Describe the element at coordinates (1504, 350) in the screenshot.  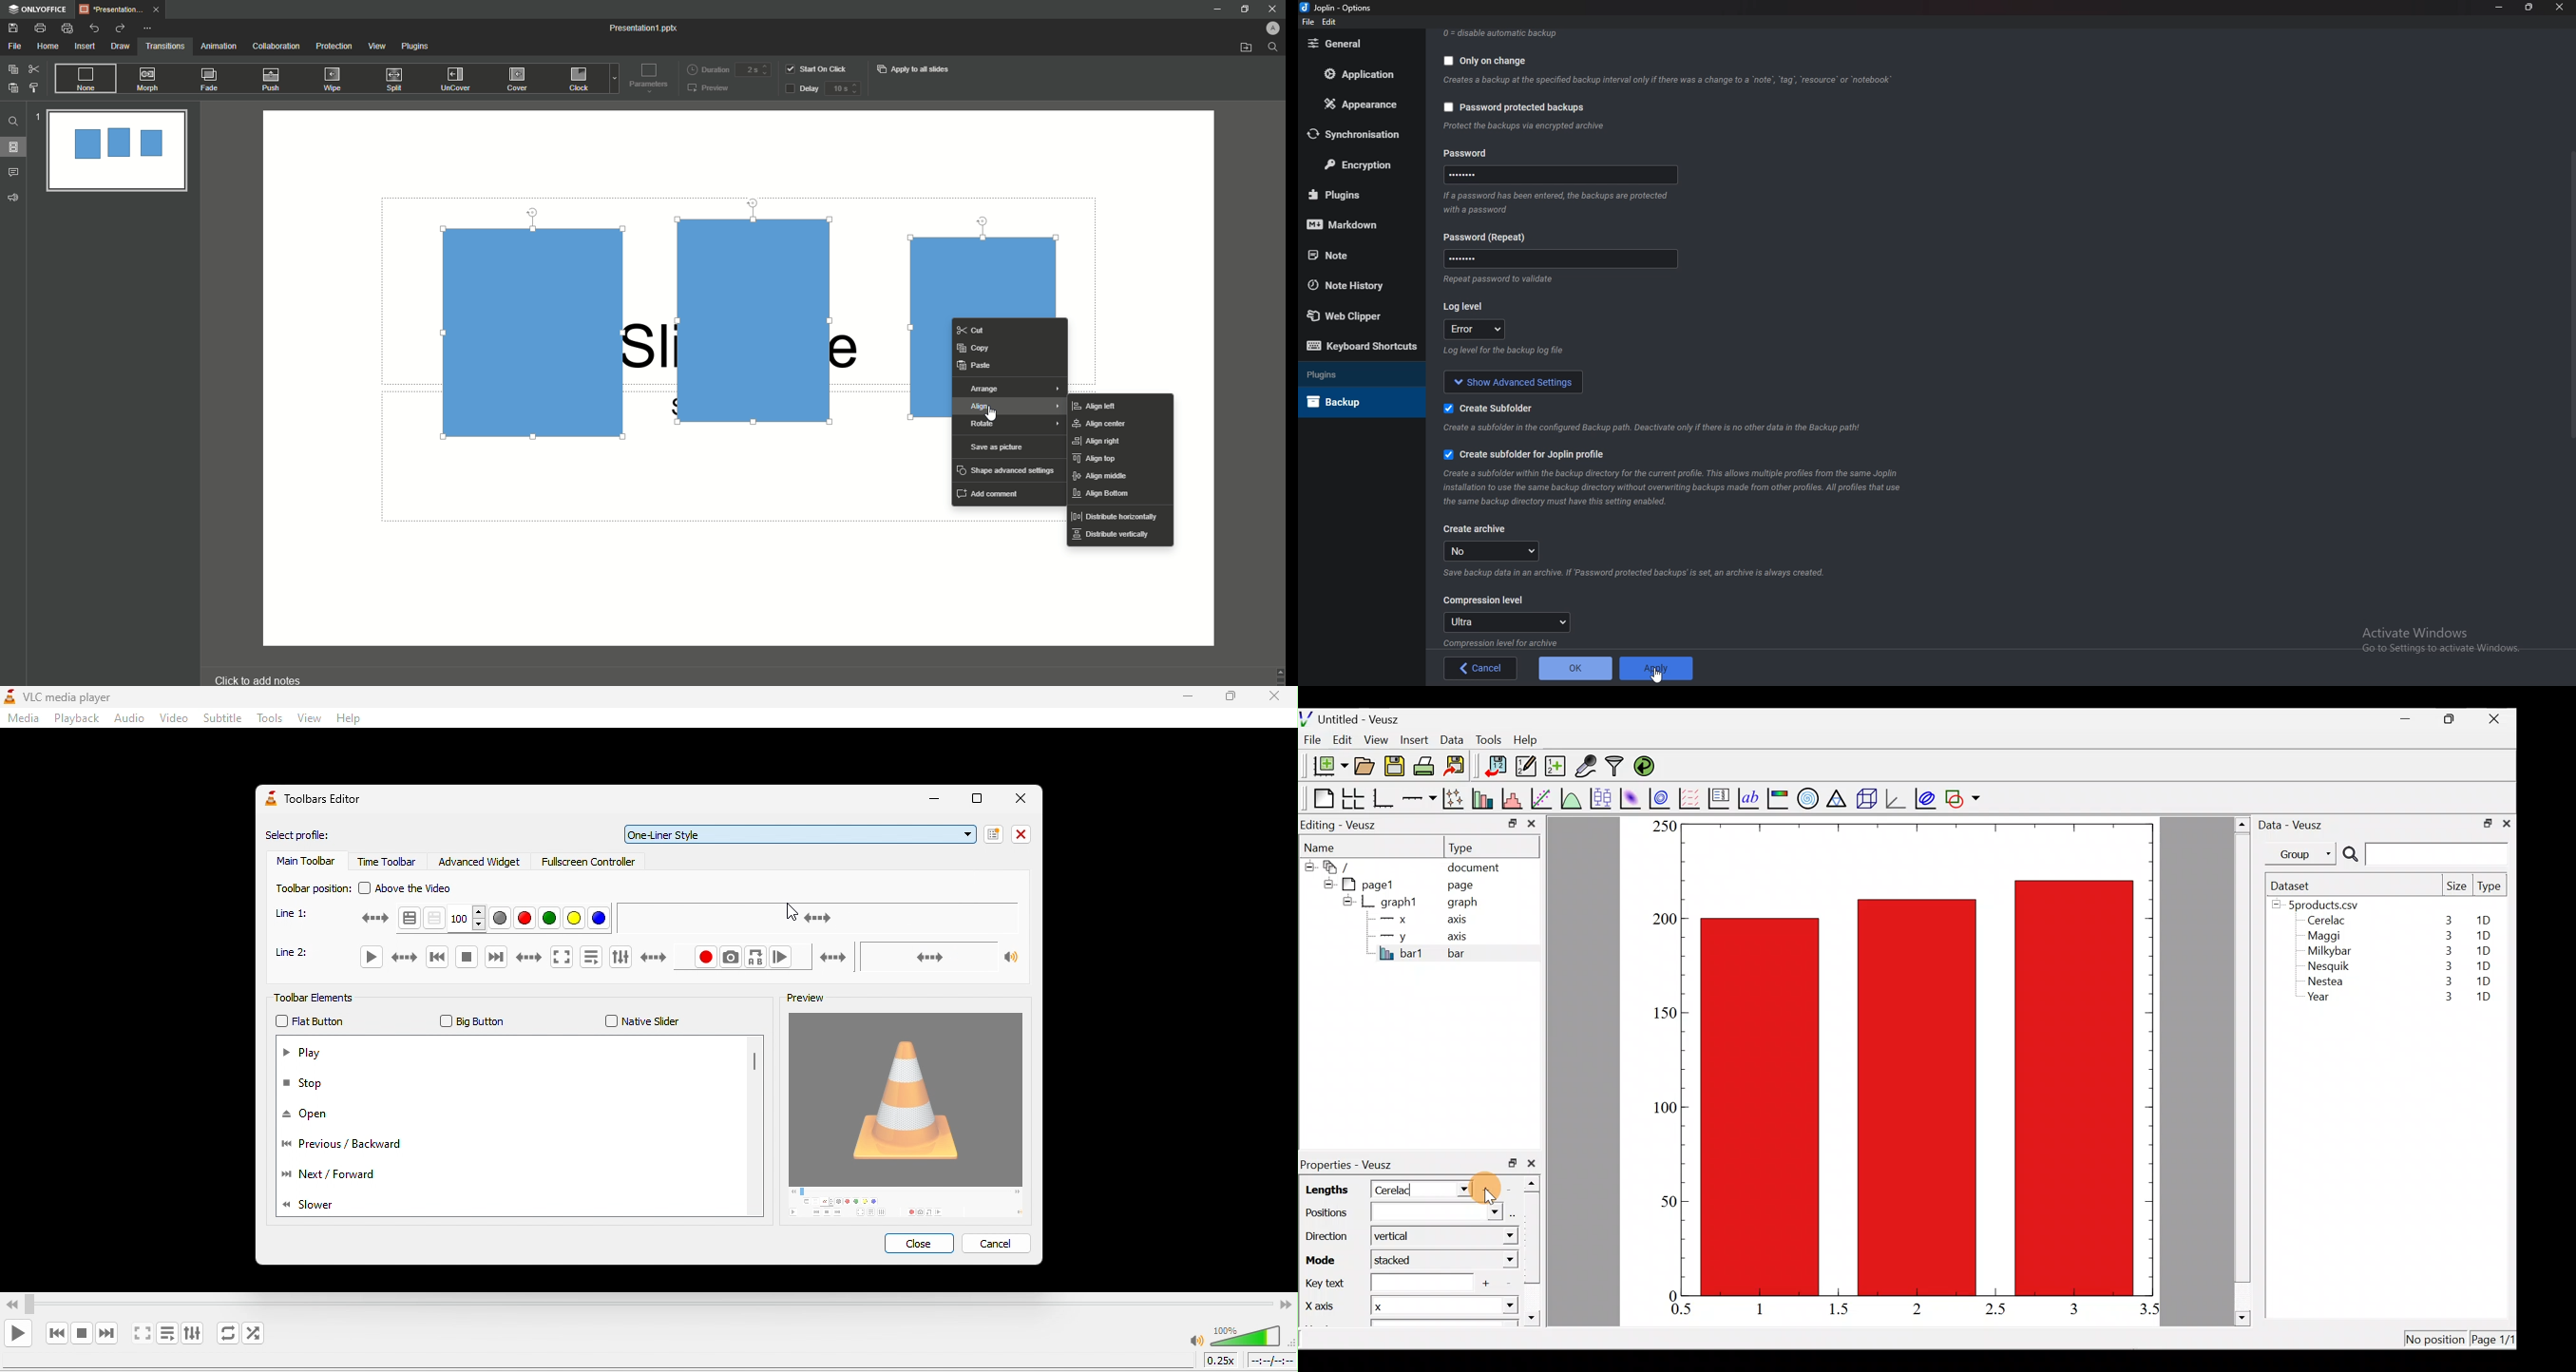
I see `Info on log level` at that location.